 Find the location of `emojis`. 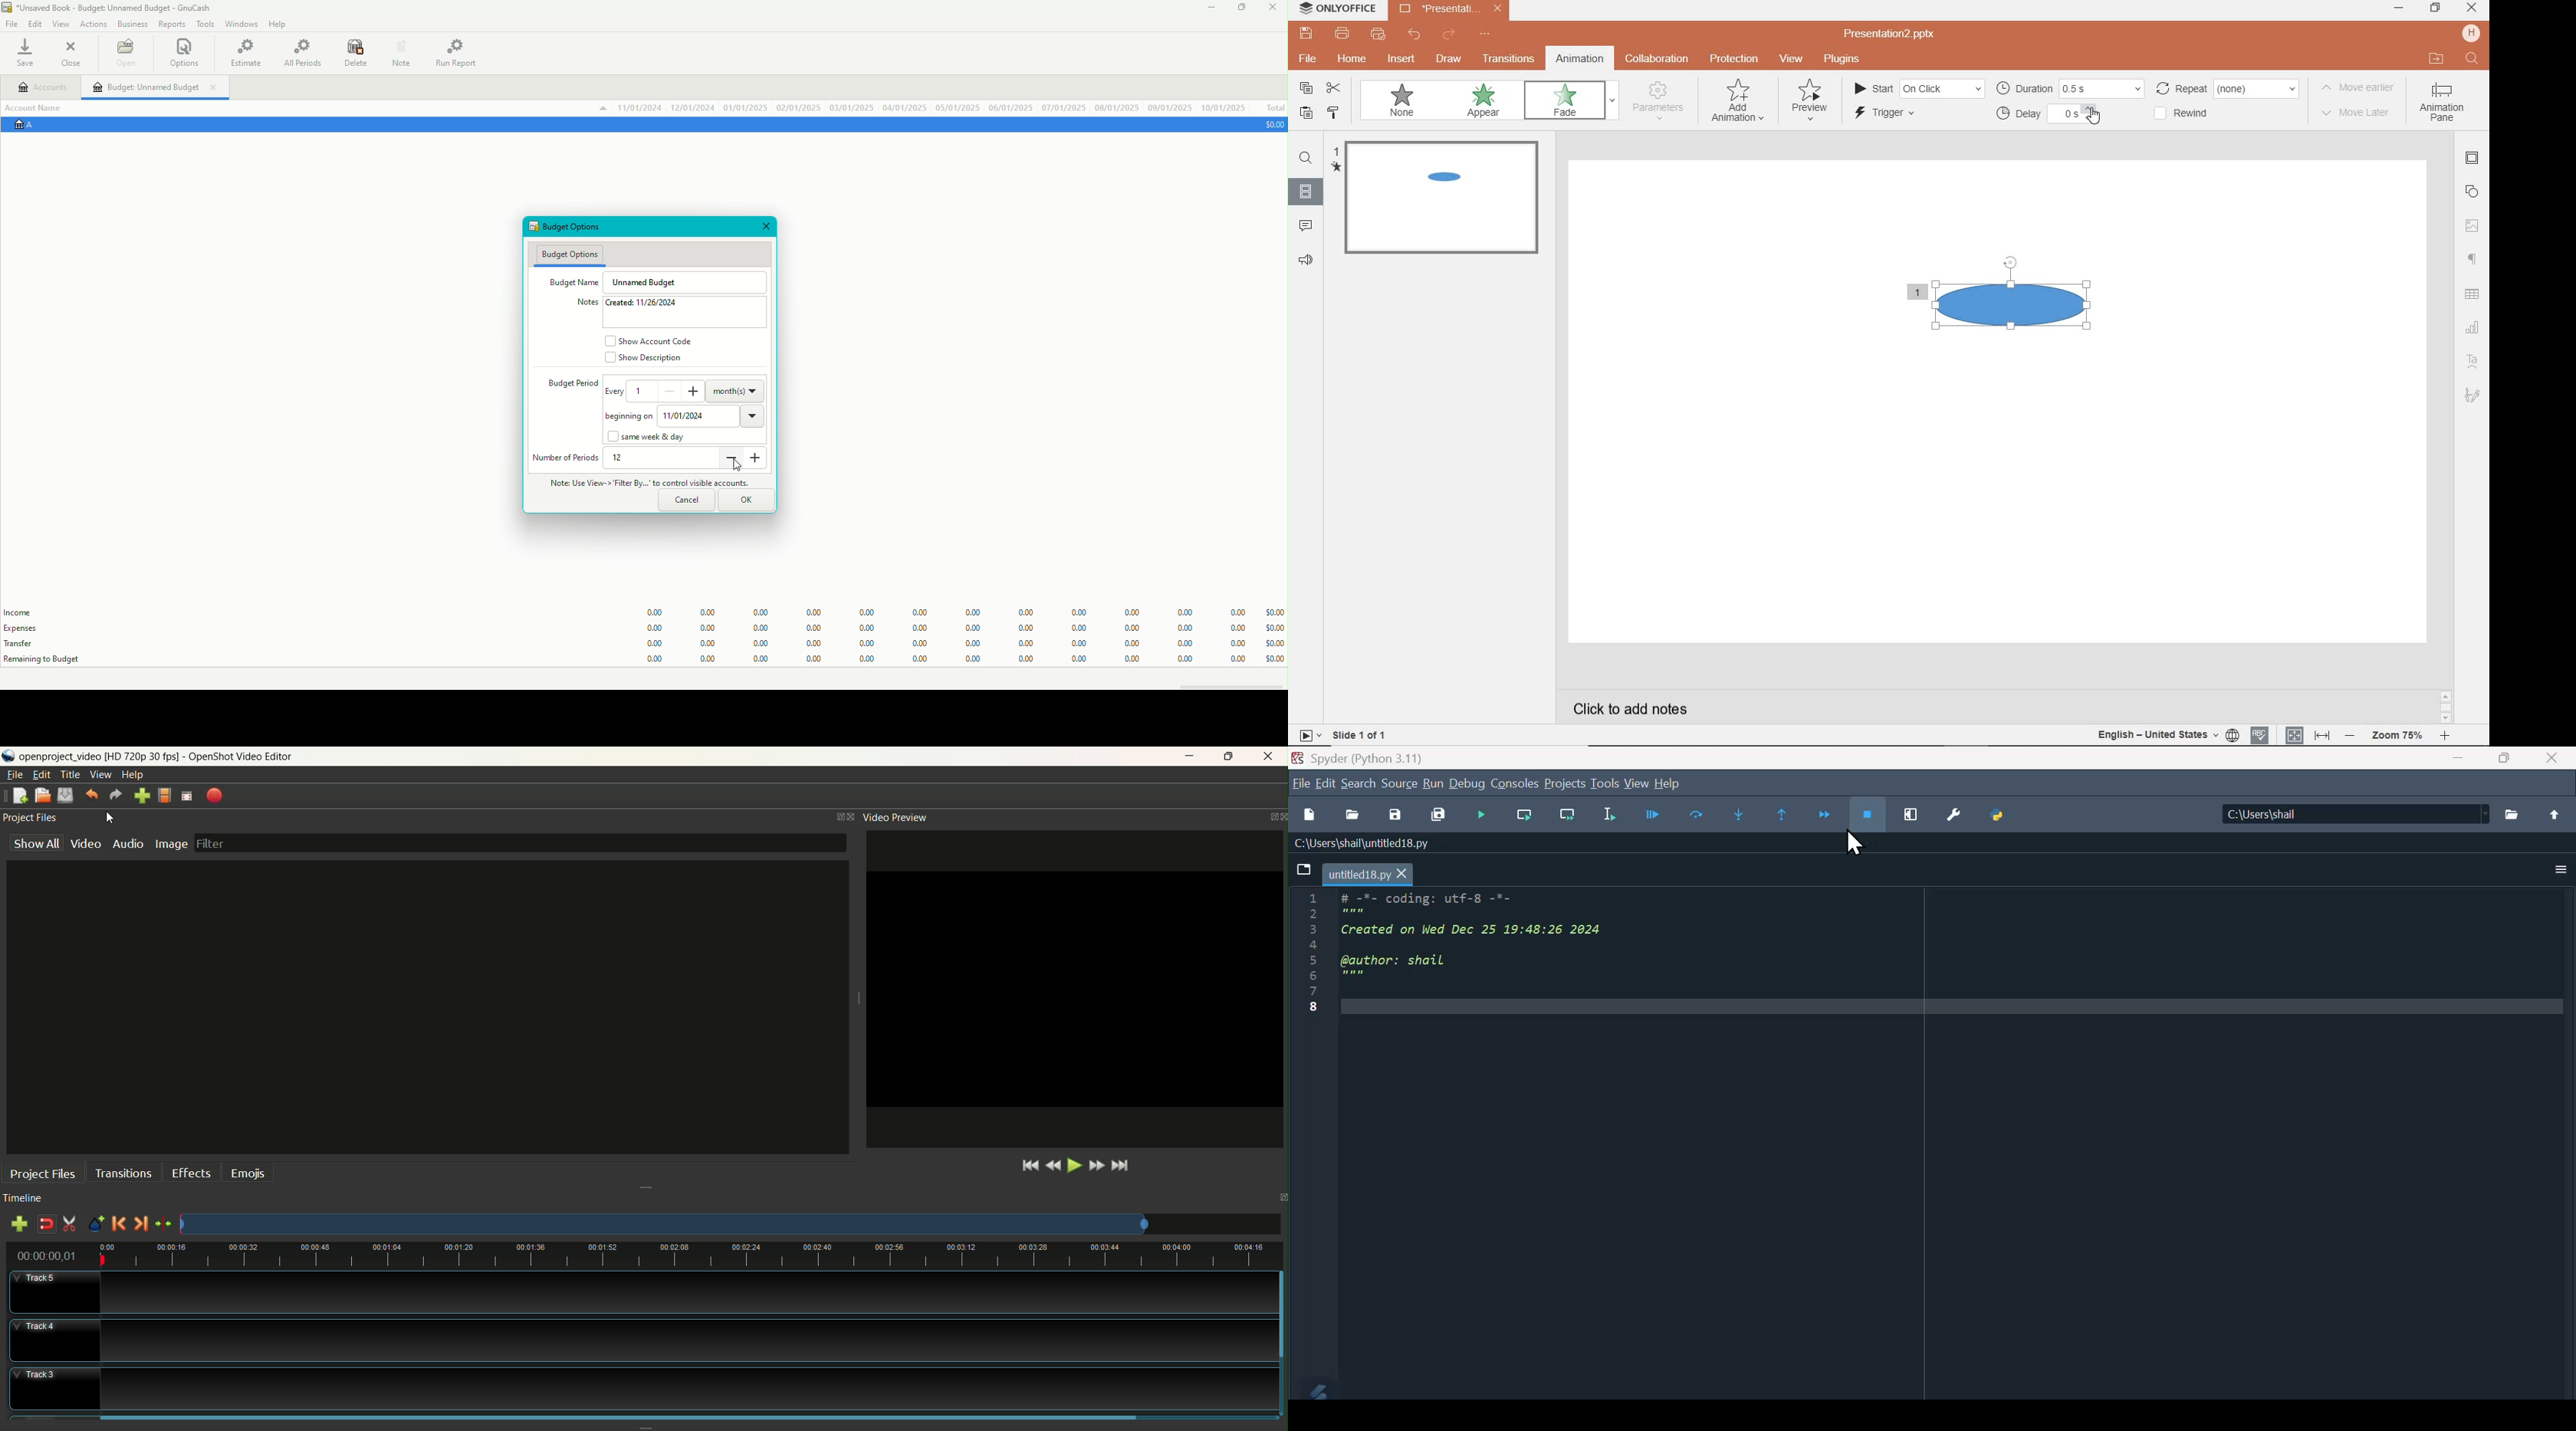

emojis is located at coordinates (252, 1176).